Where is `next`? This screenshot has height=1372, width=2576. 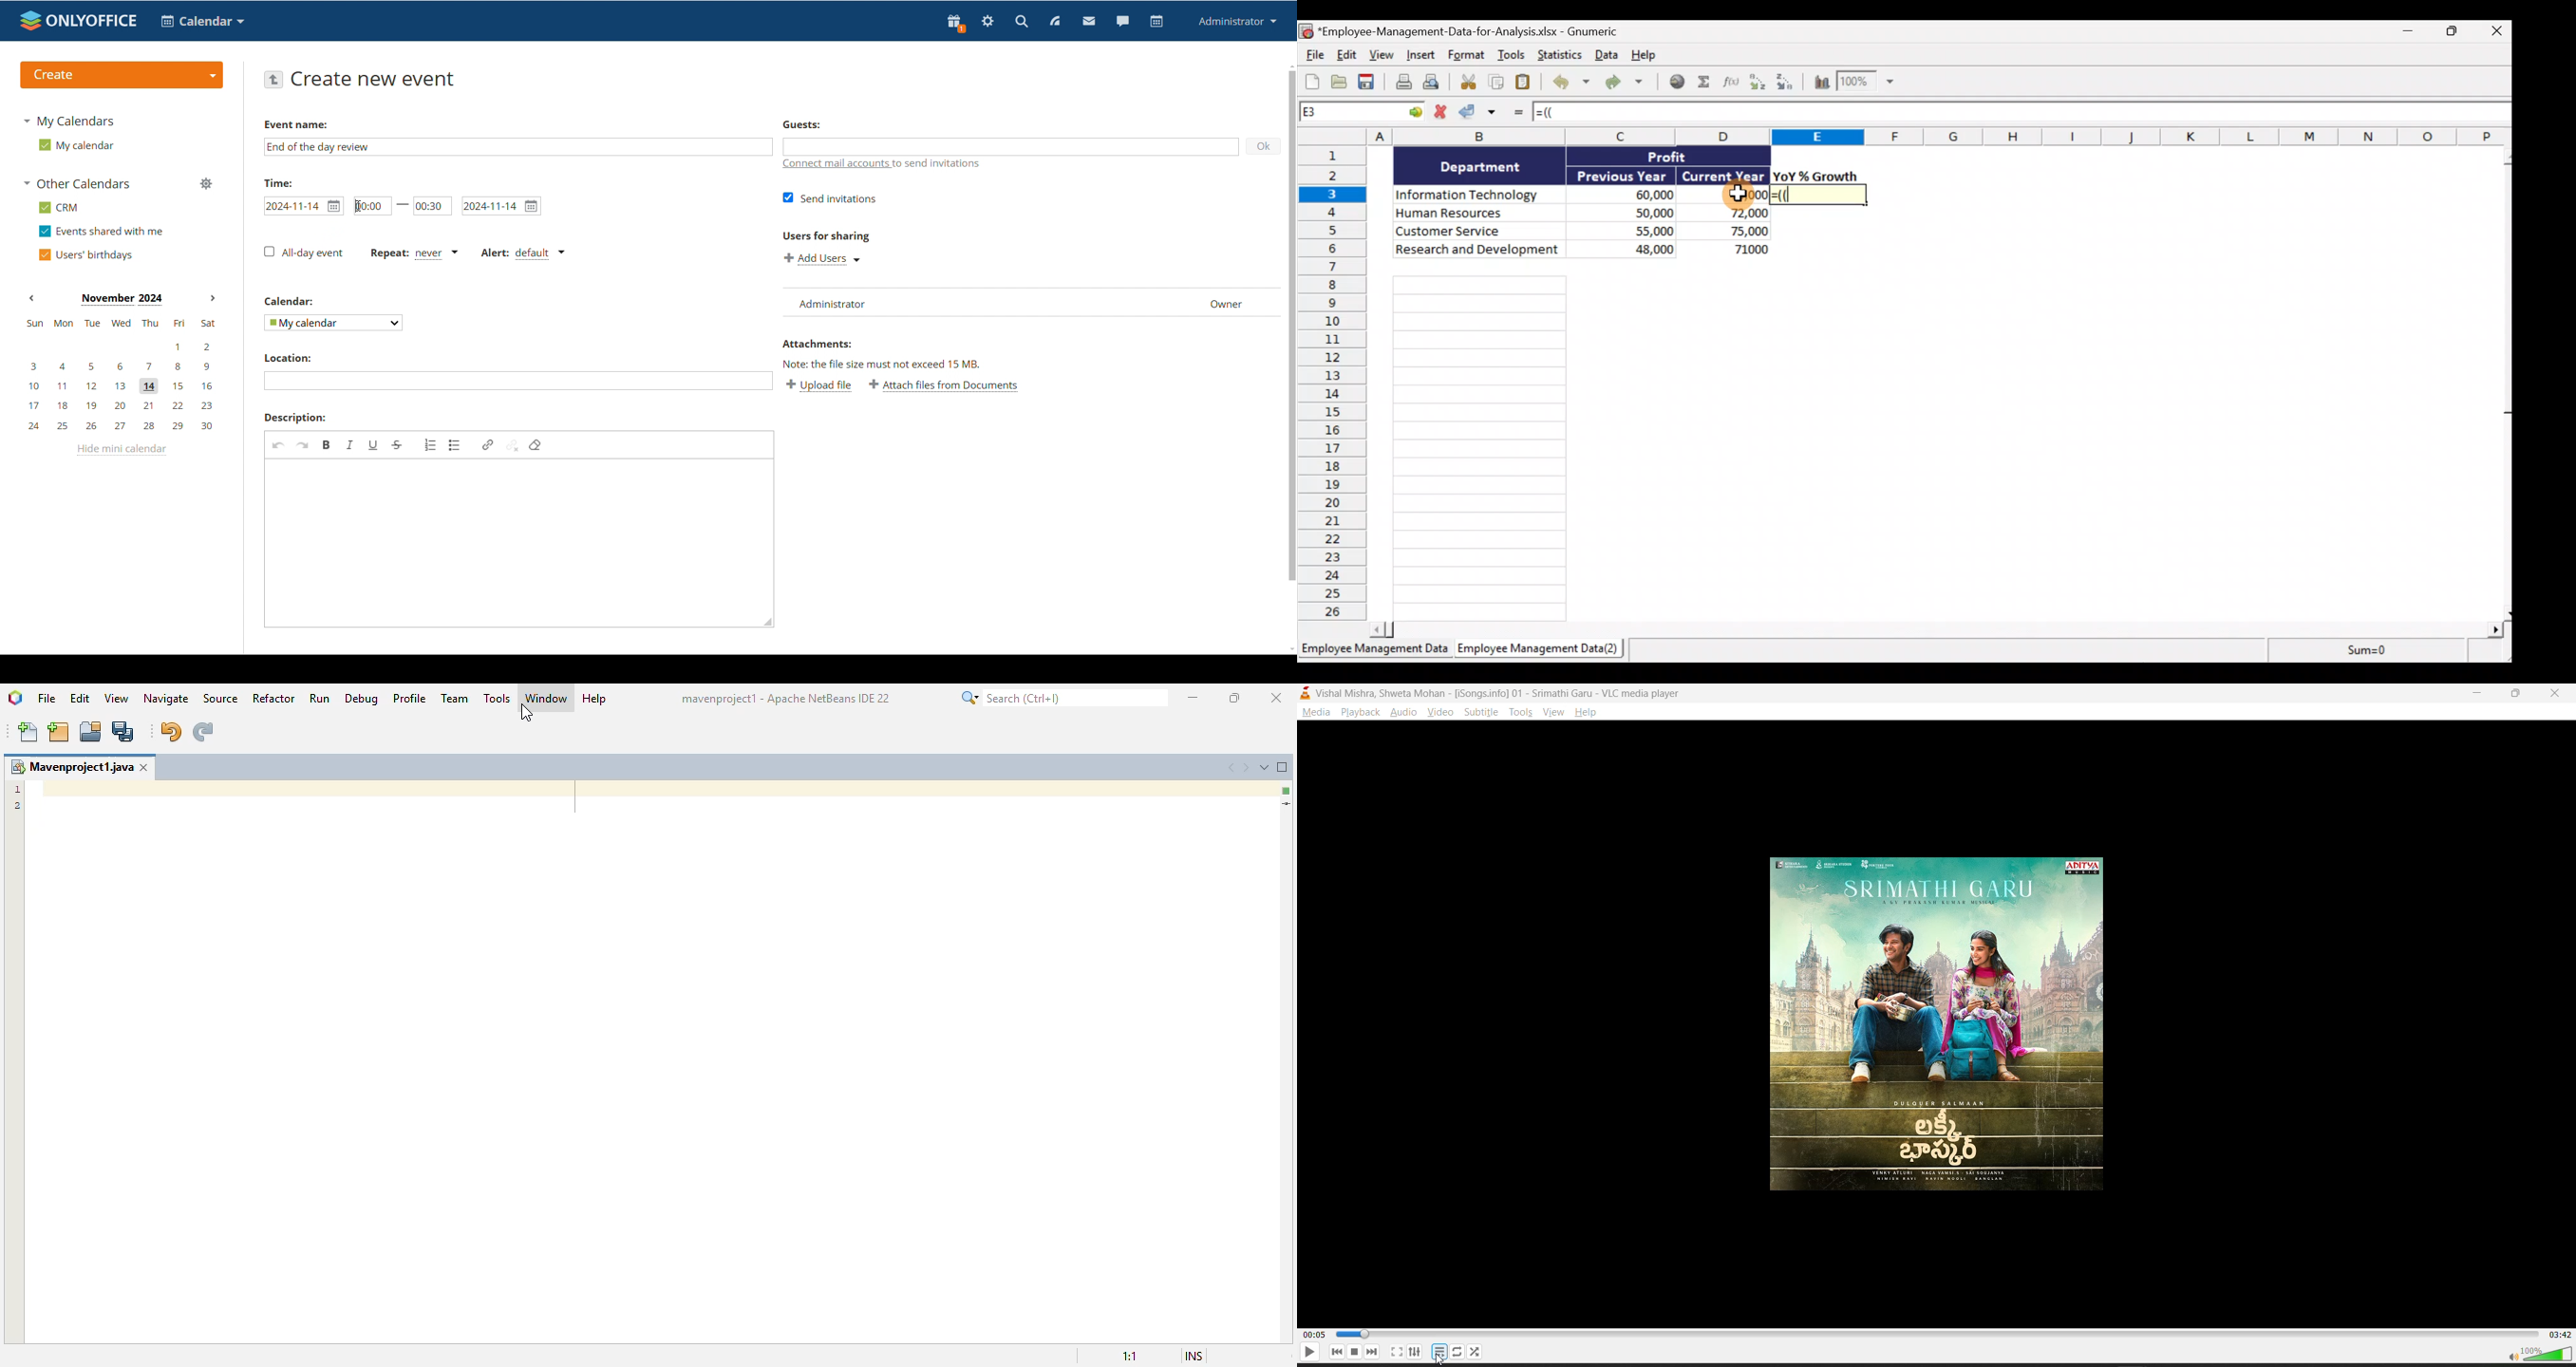 next is located at coordinates (1374, 1352).